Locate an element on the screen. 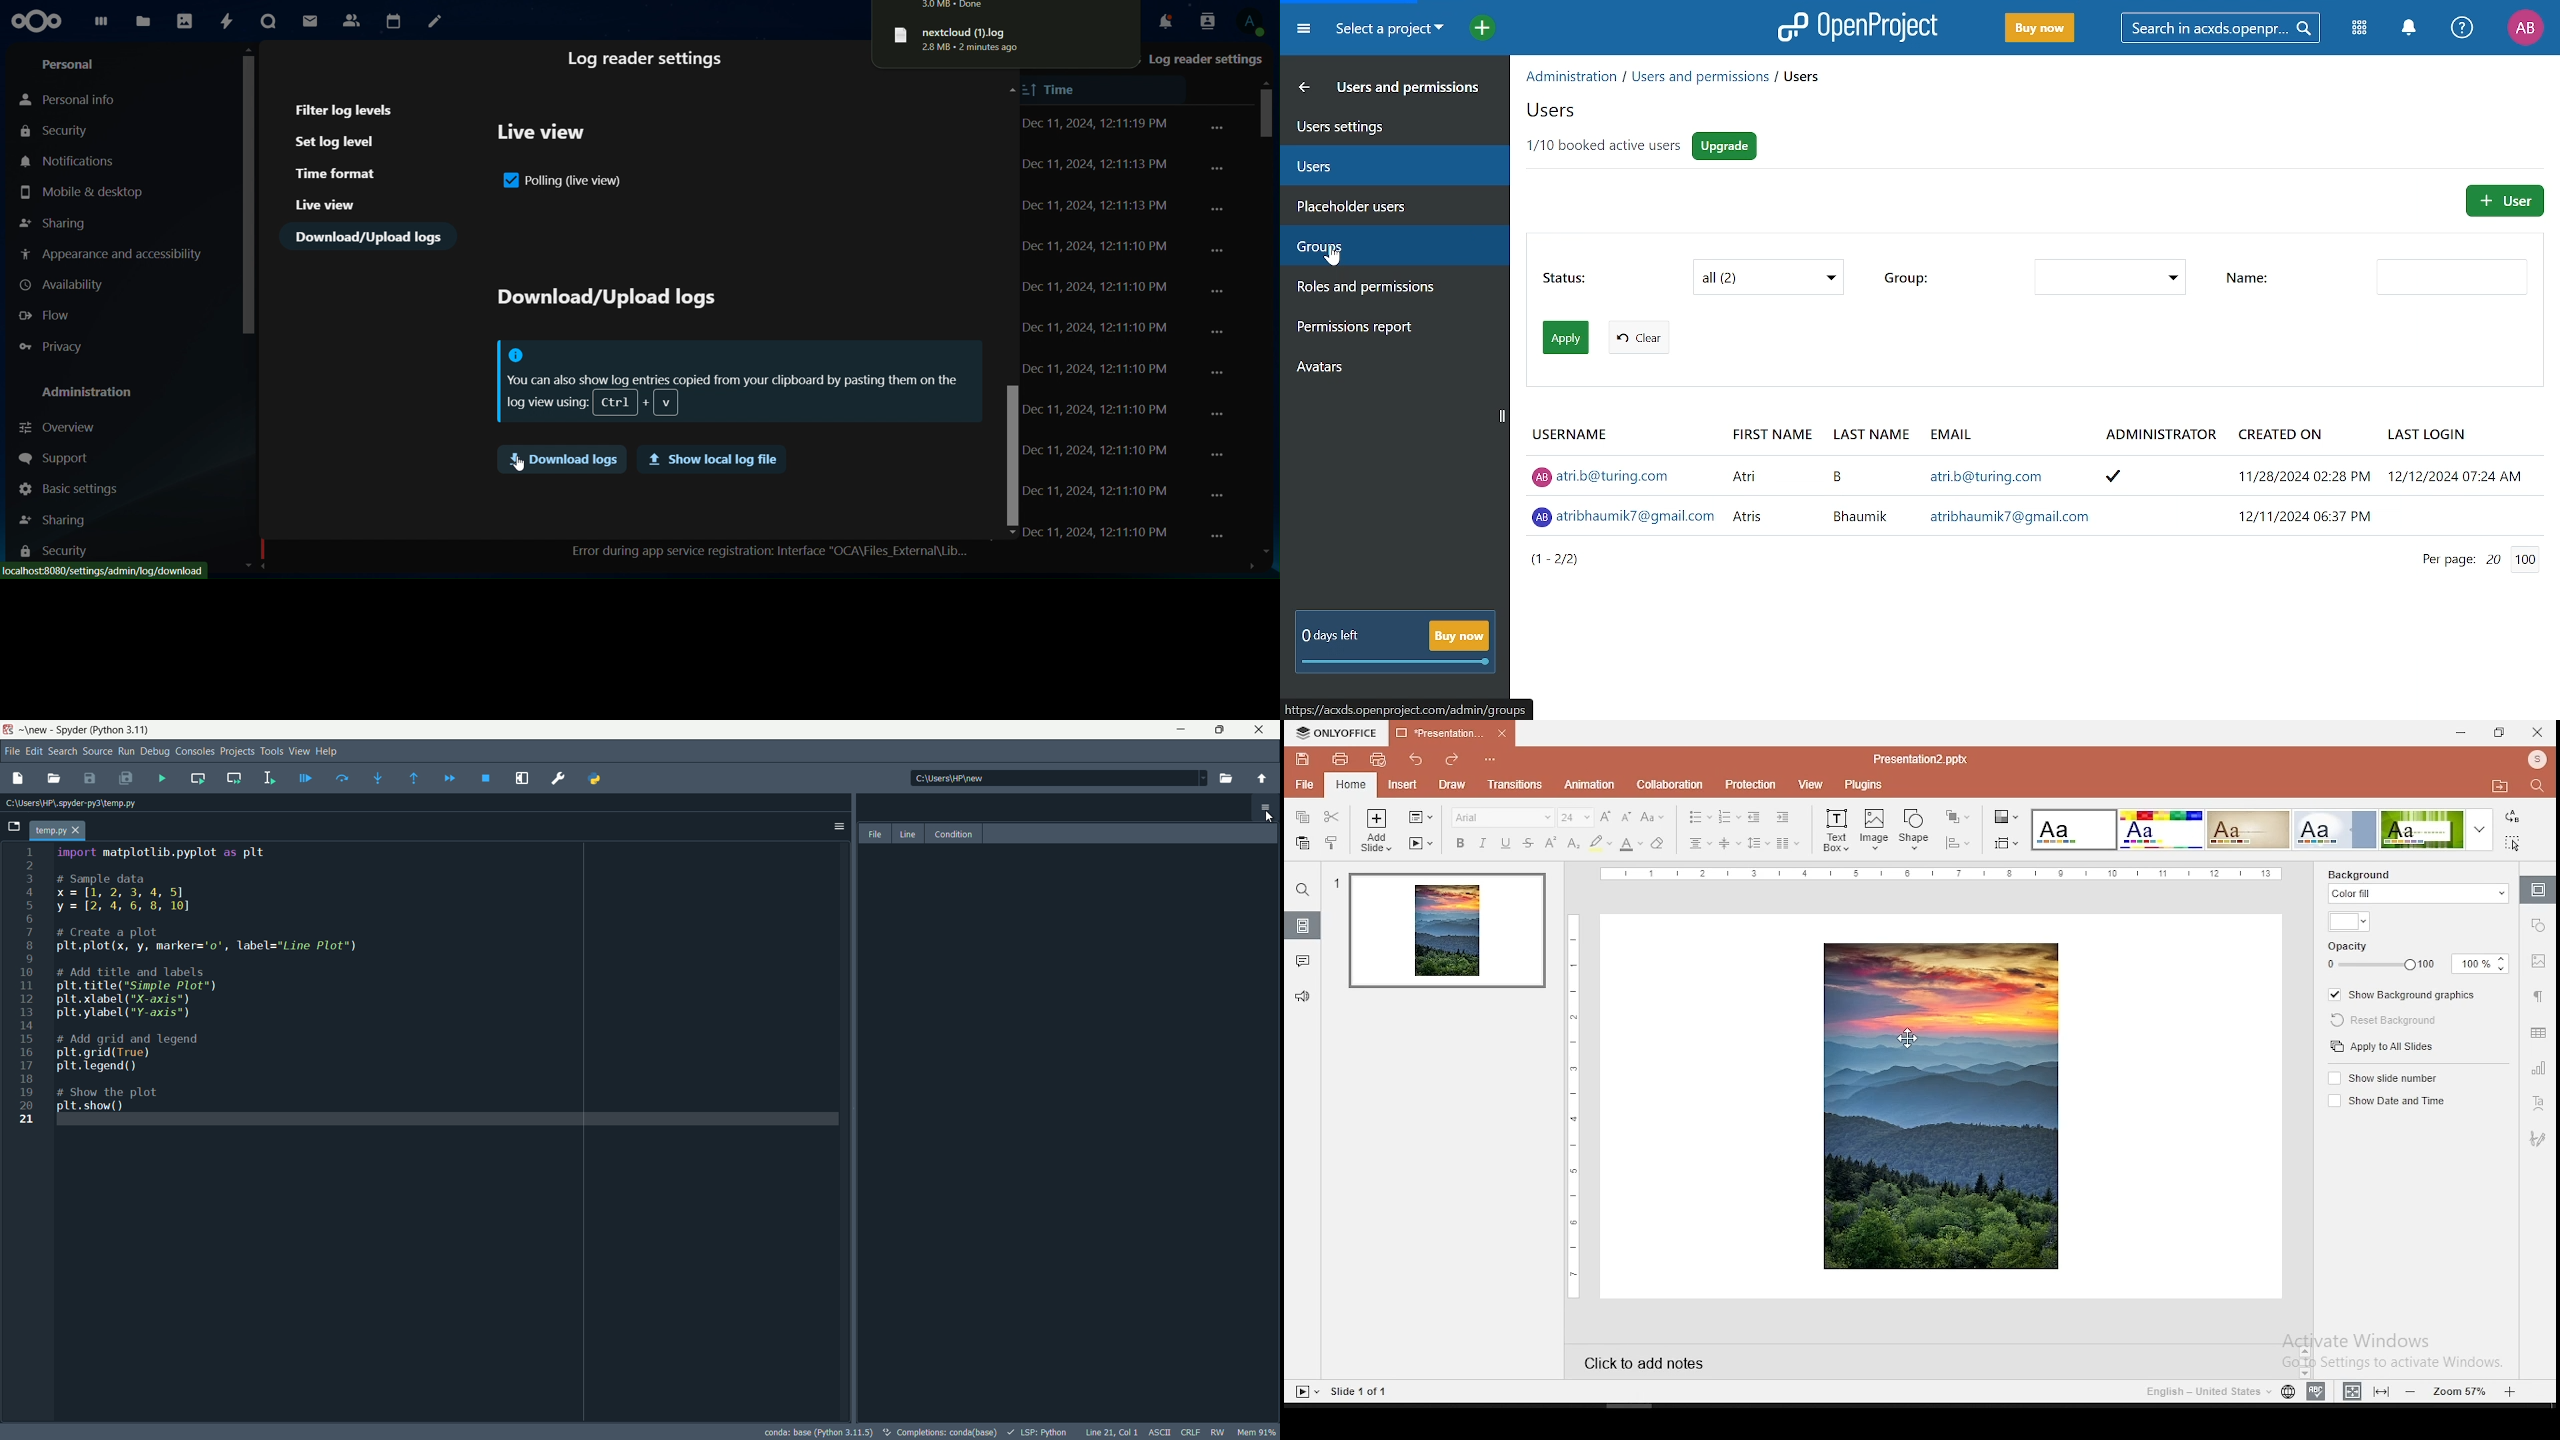 This screenshot has height=1456, width=2576. 1 2 3 4 5 6 7 8 9 10 11 12 13 14 15 16 17 18 19 20 21 is located at coordinates (31, 995).